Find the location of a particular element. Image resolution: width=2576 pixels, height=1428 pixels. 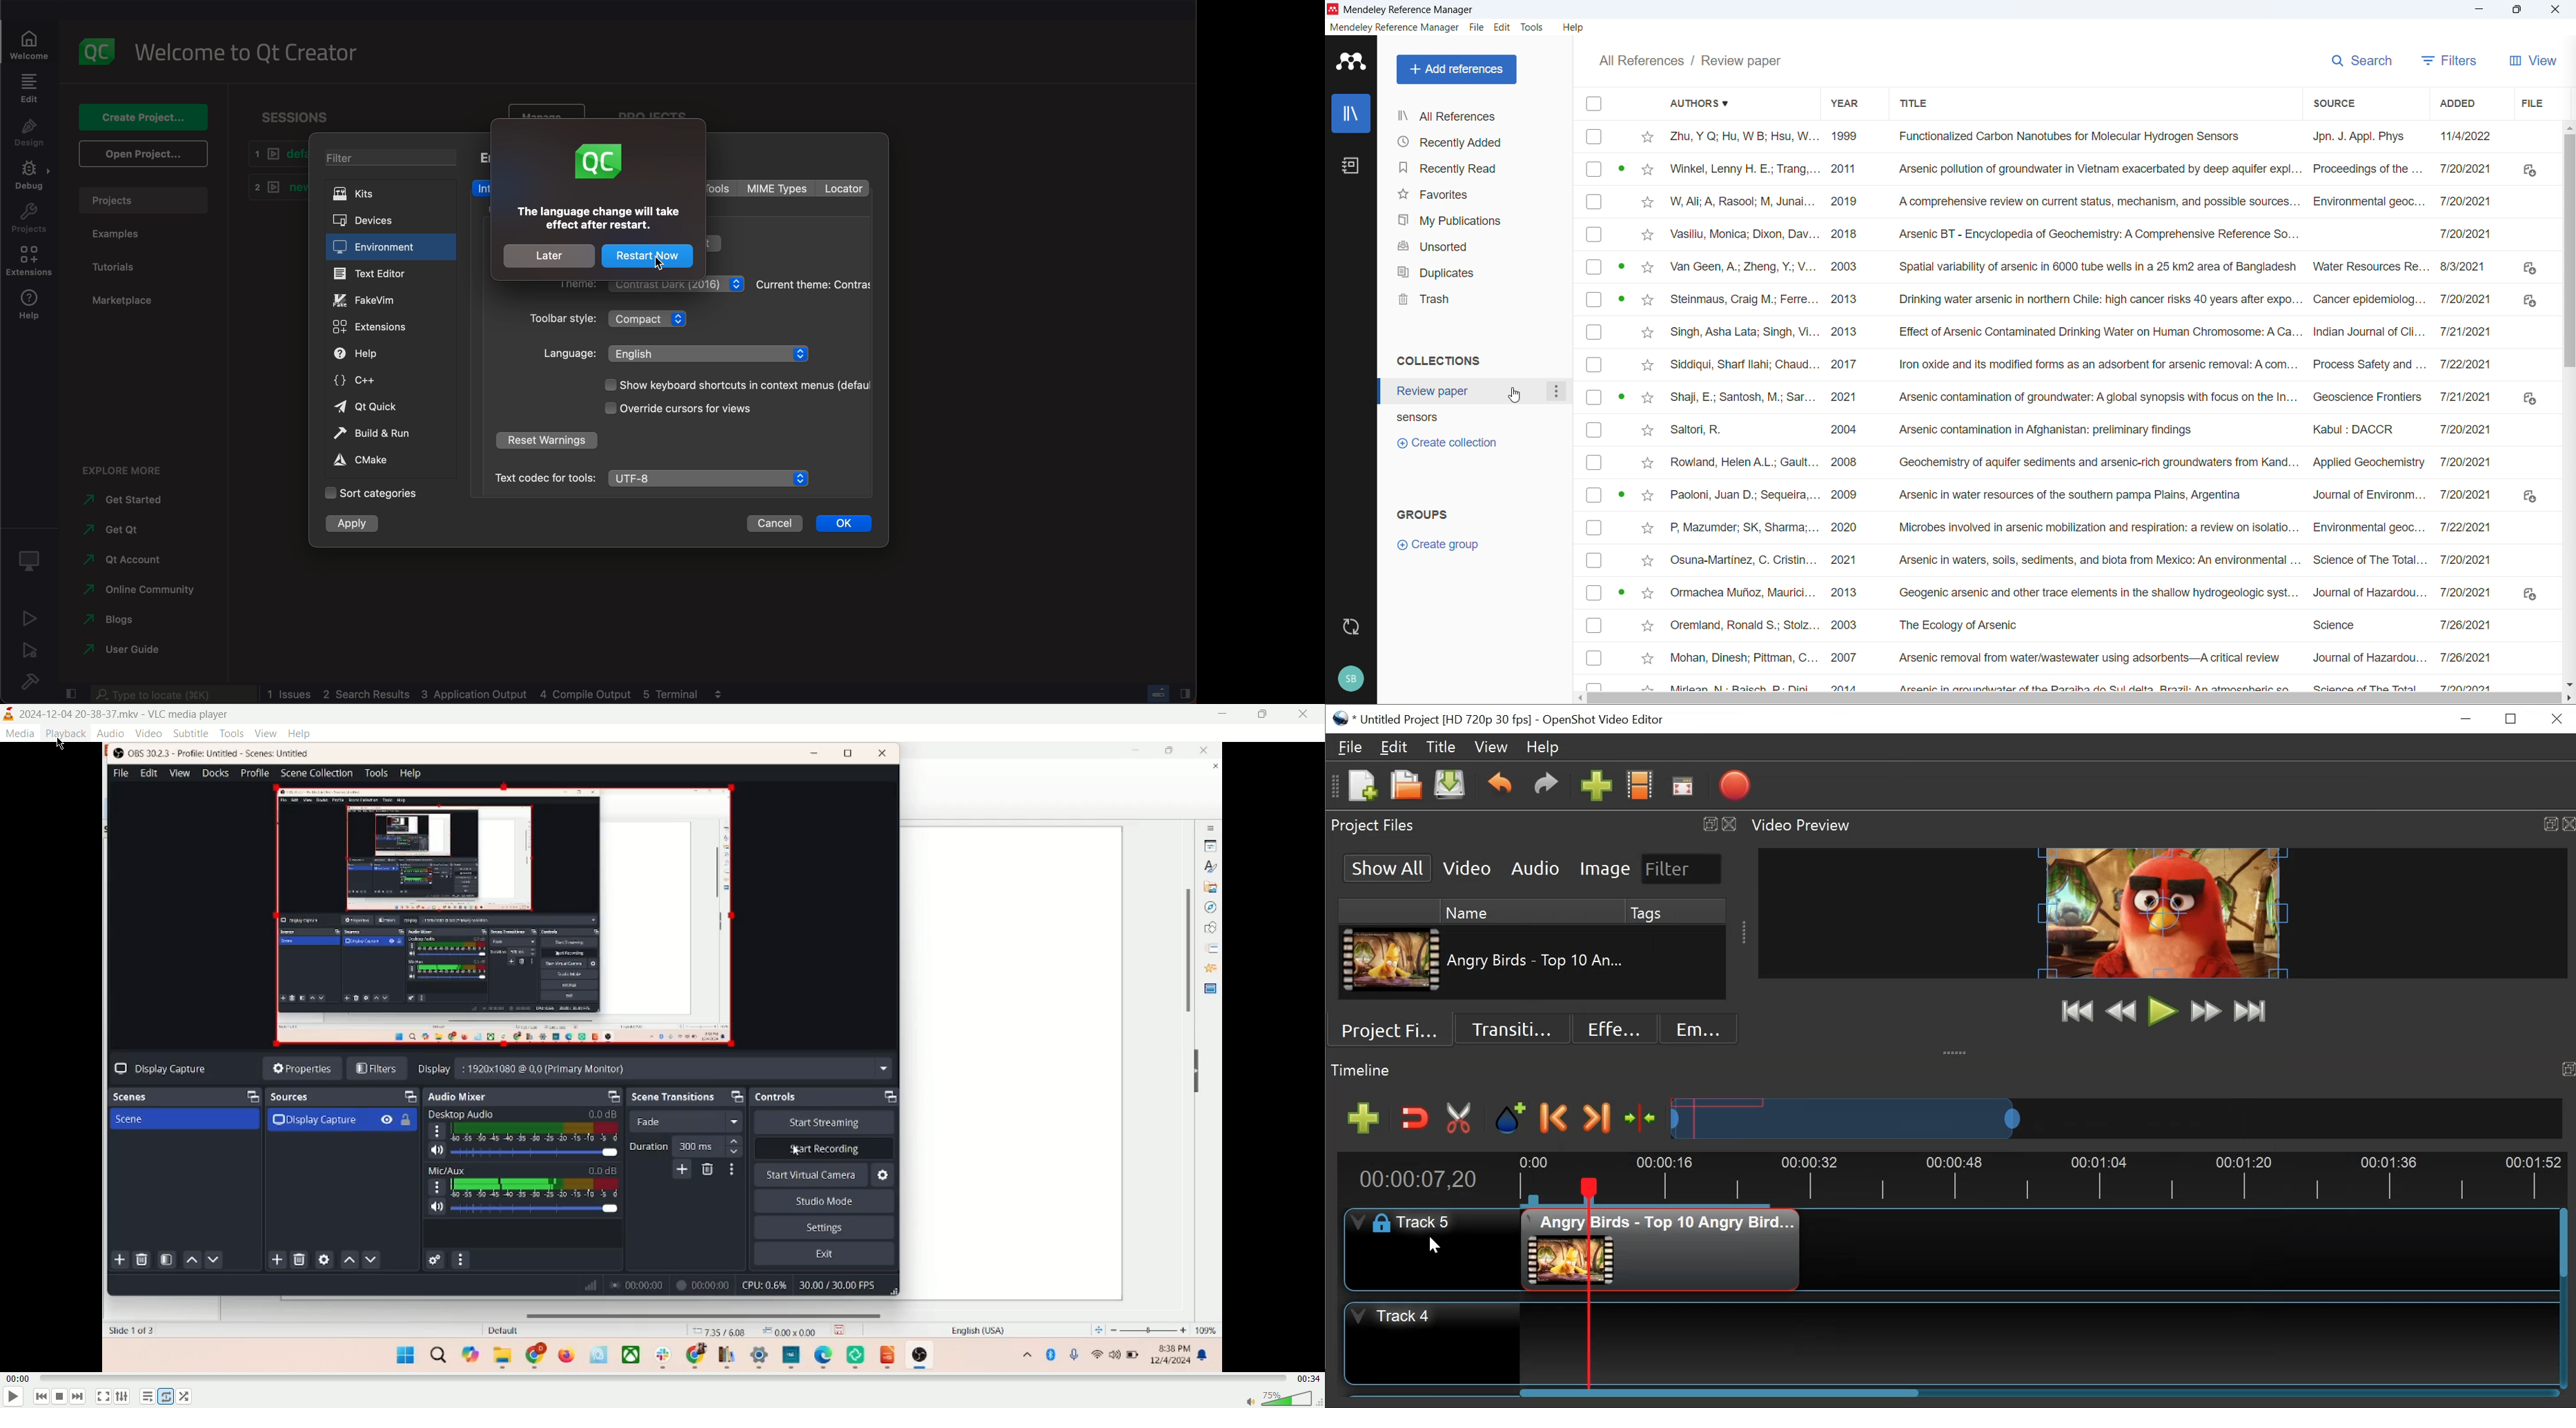

trash  is located at coordinates (1477, 299).